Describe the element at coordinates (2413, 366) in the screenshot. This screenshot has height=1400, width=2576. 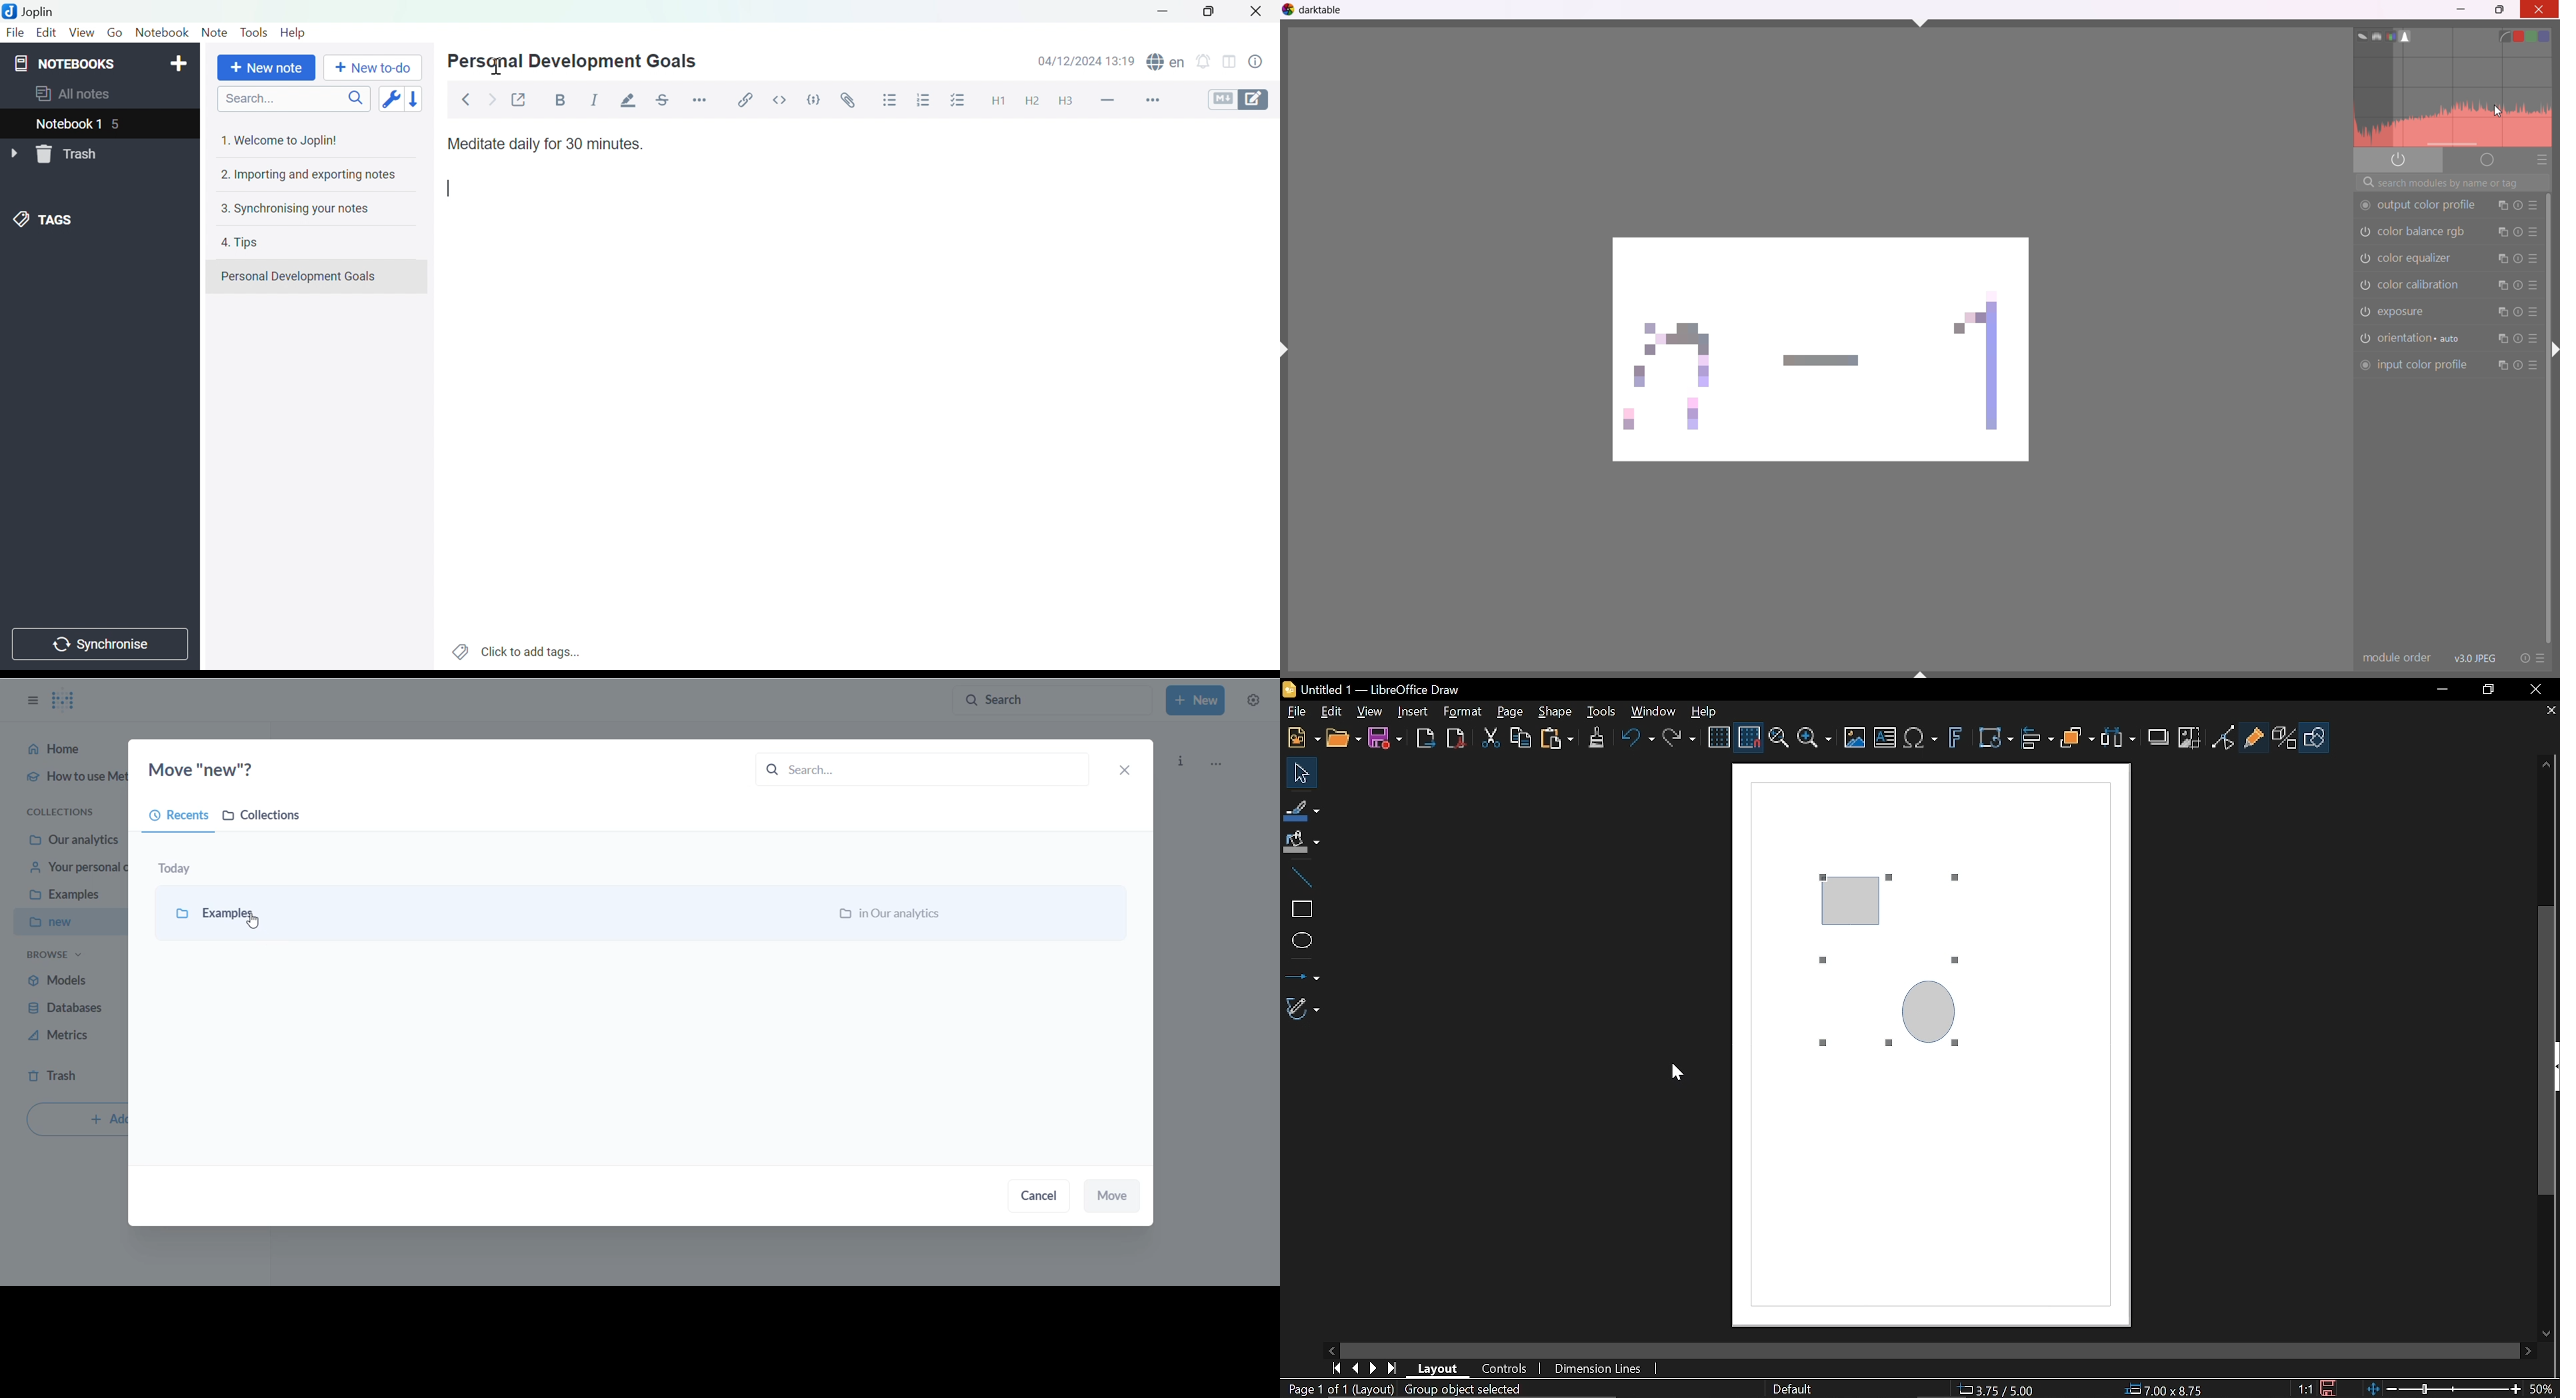
I see `input color profile` at that location.